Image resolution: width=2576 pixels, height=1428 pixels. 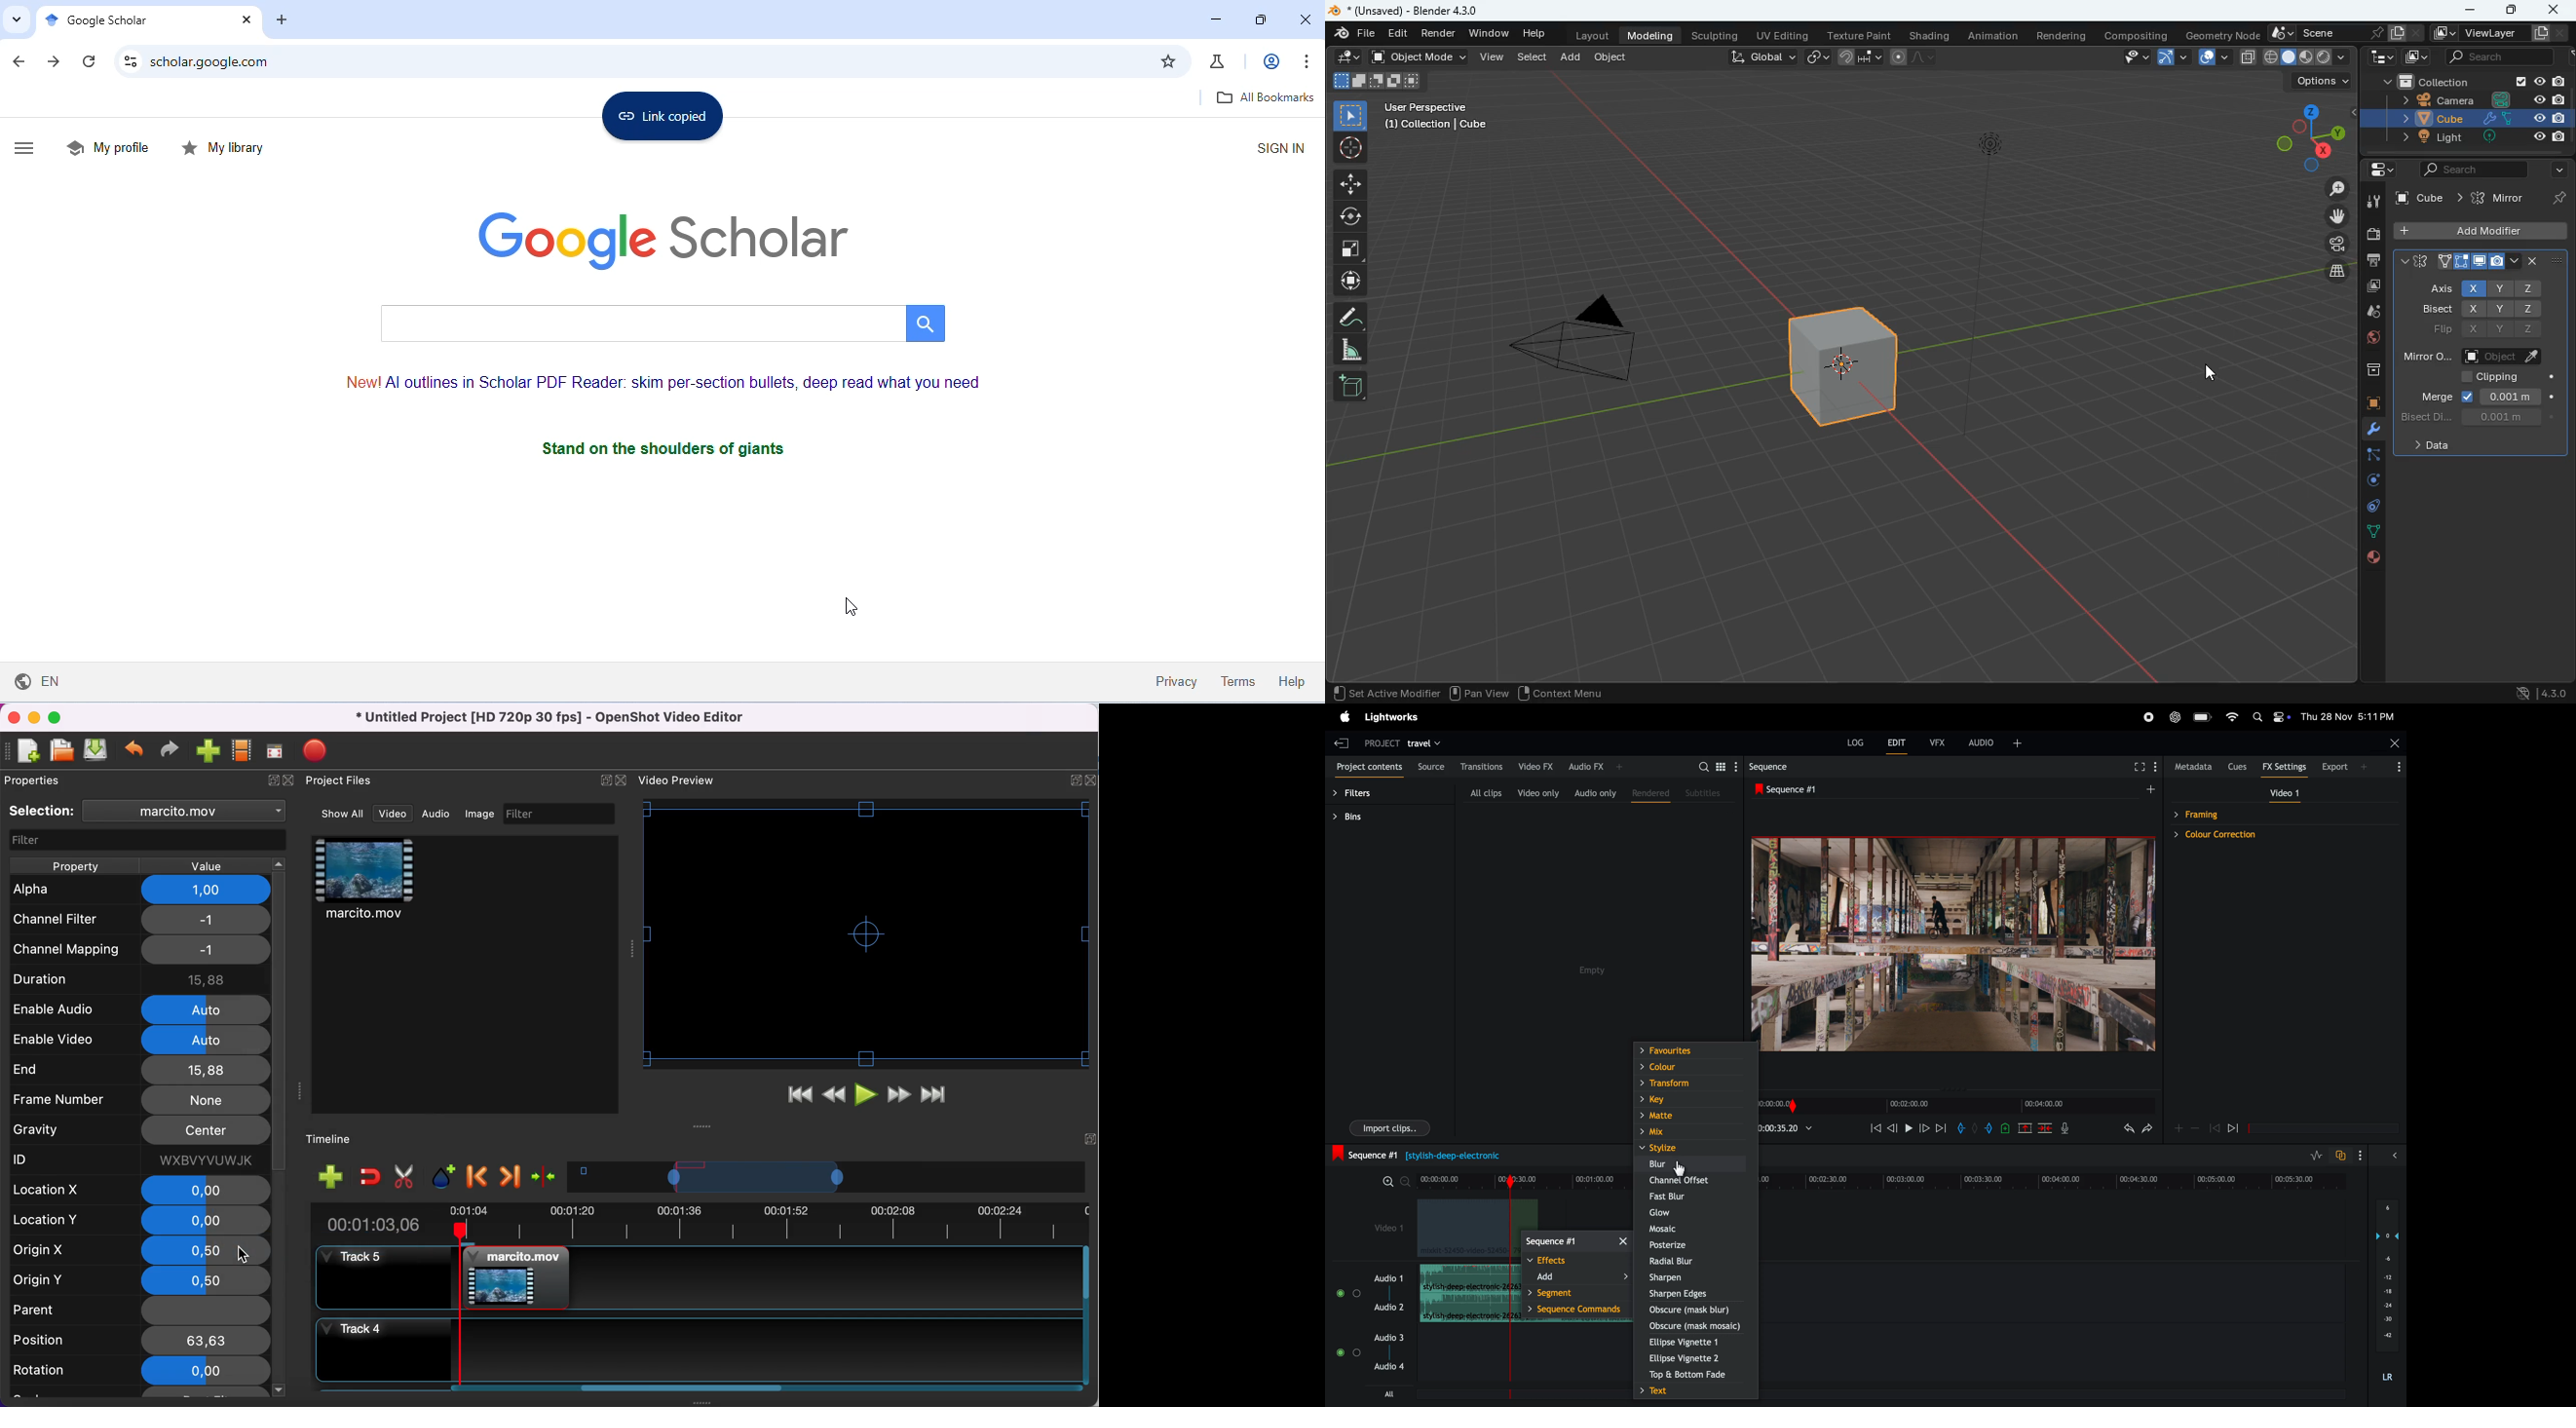 I want to click on origin y 0, so click(x=140, y=1280).